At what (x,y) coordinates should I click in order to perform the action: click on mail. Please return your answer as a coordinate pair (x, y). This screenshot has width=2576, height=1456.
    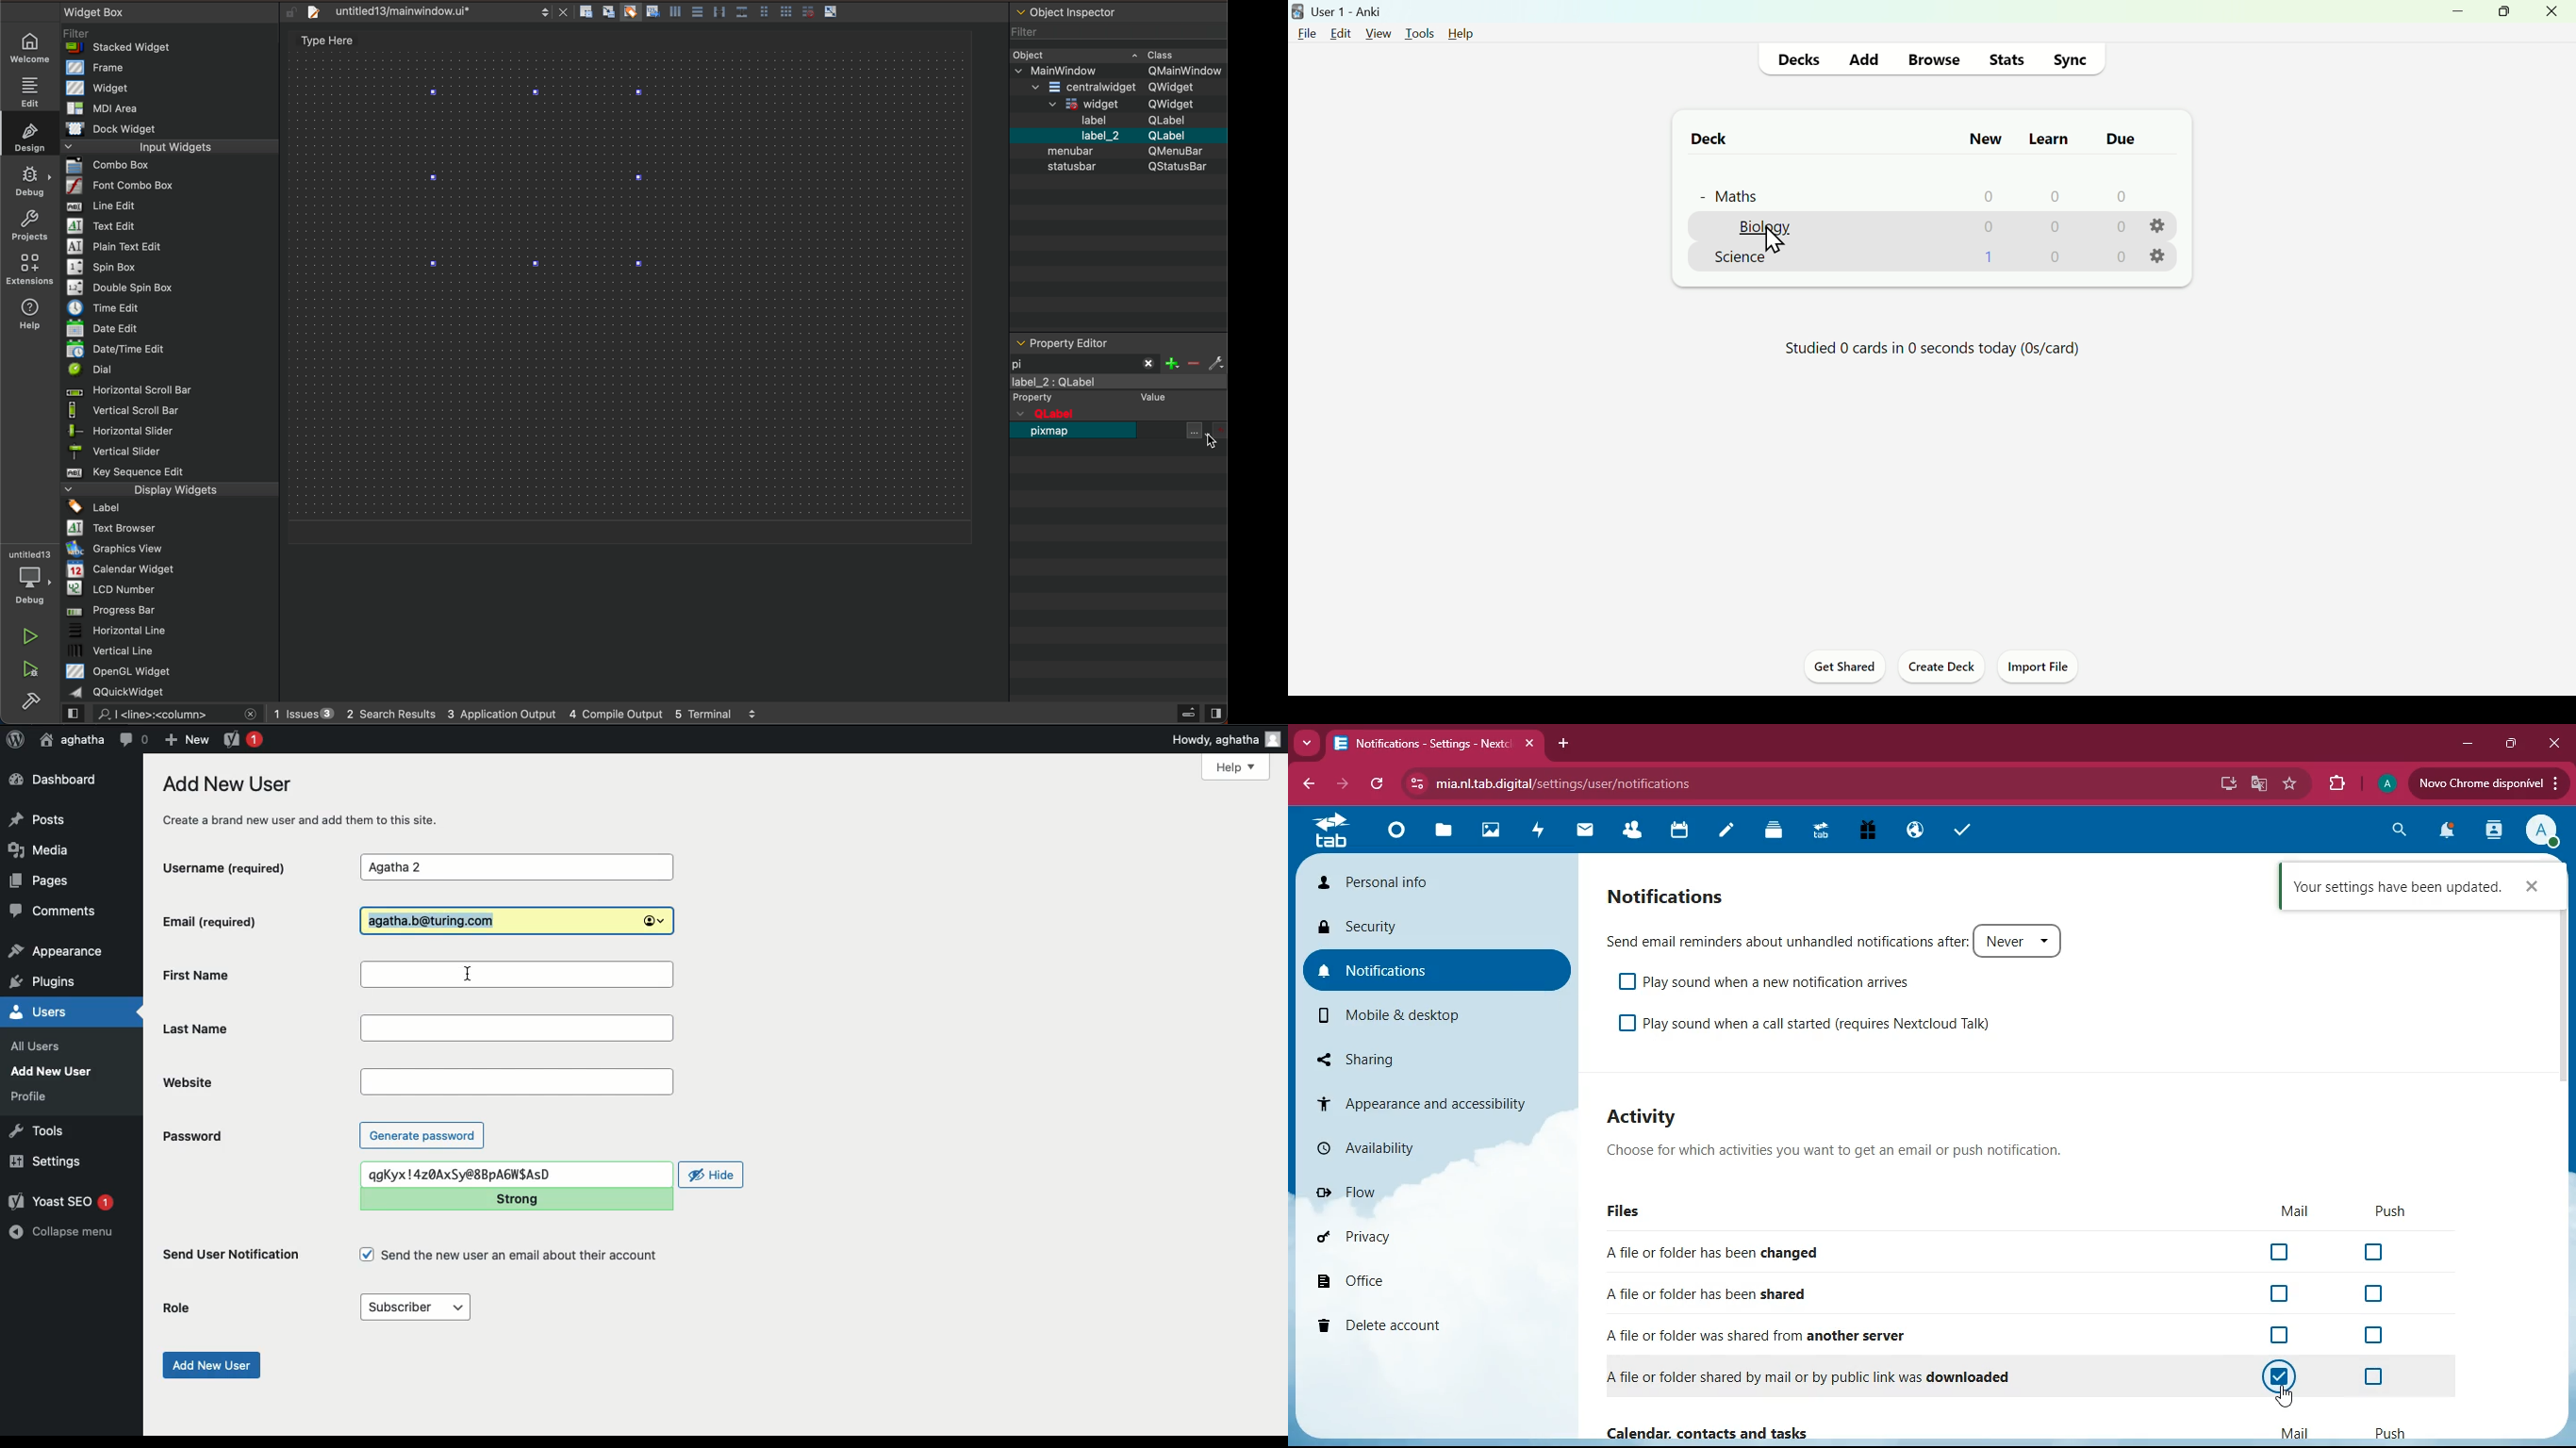
    Looking at the image, I should click on (2295, 1430).